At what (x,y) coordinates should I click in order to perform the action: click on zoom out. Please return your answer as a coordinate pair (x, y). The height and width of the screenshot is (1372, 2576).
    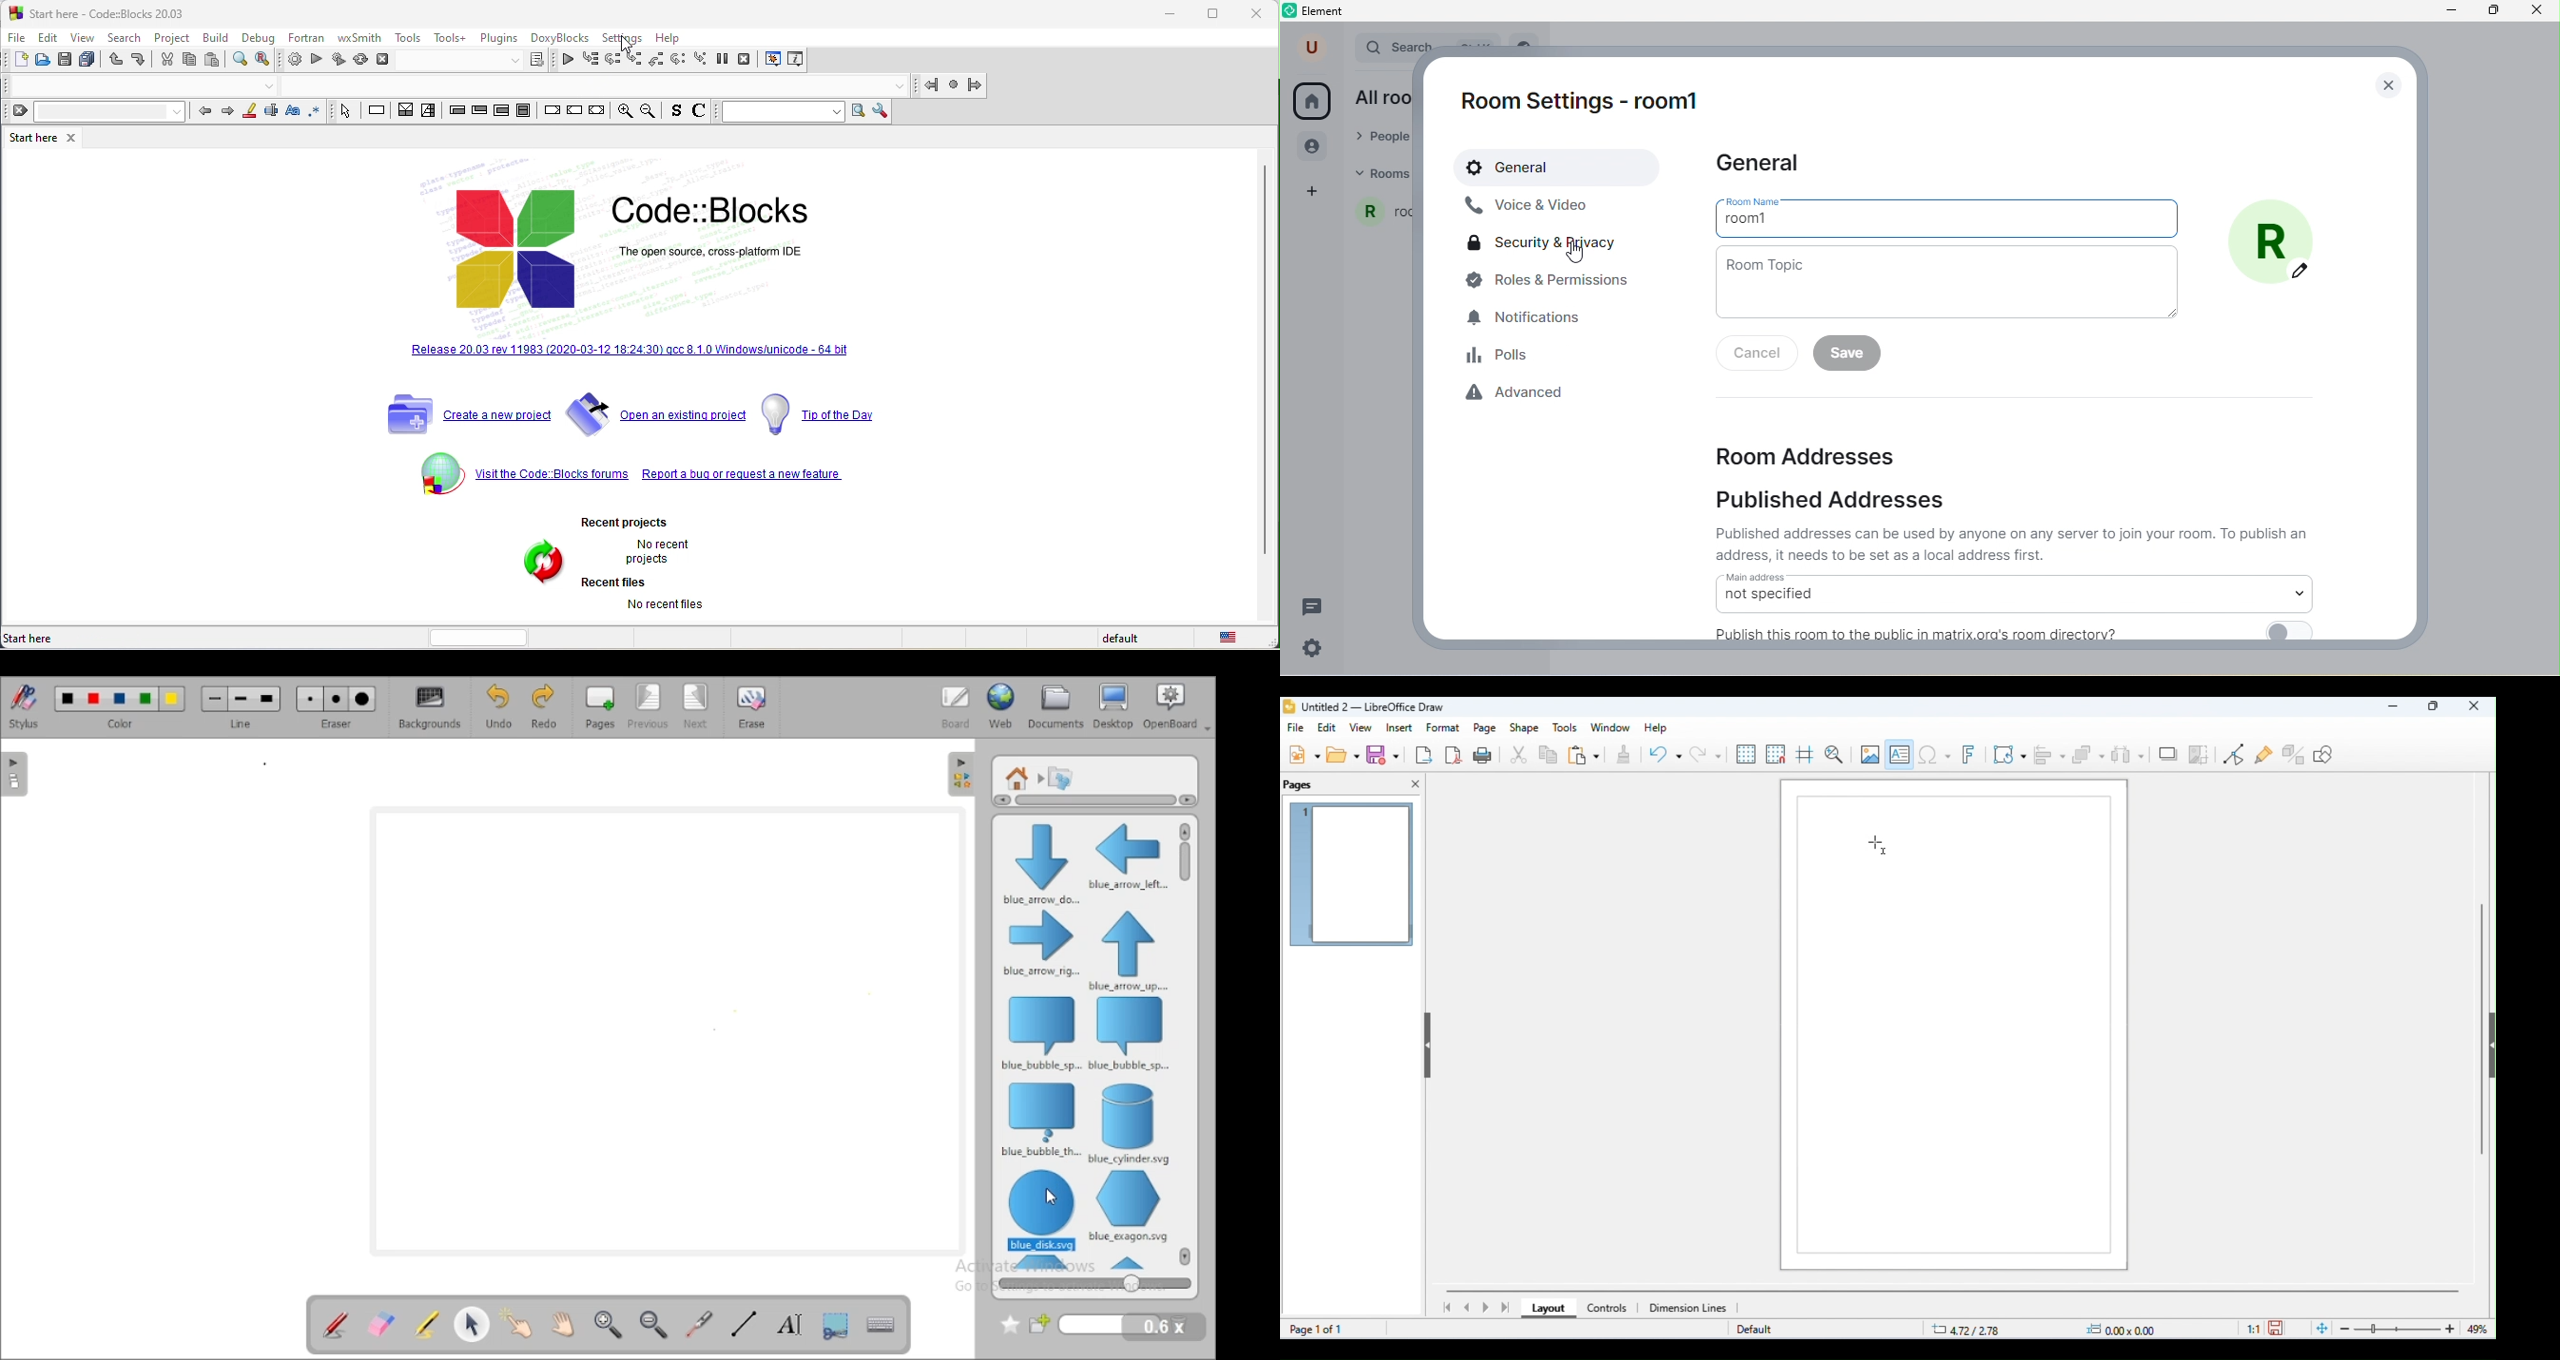
    Looking at the image, I should click on (650, 111).